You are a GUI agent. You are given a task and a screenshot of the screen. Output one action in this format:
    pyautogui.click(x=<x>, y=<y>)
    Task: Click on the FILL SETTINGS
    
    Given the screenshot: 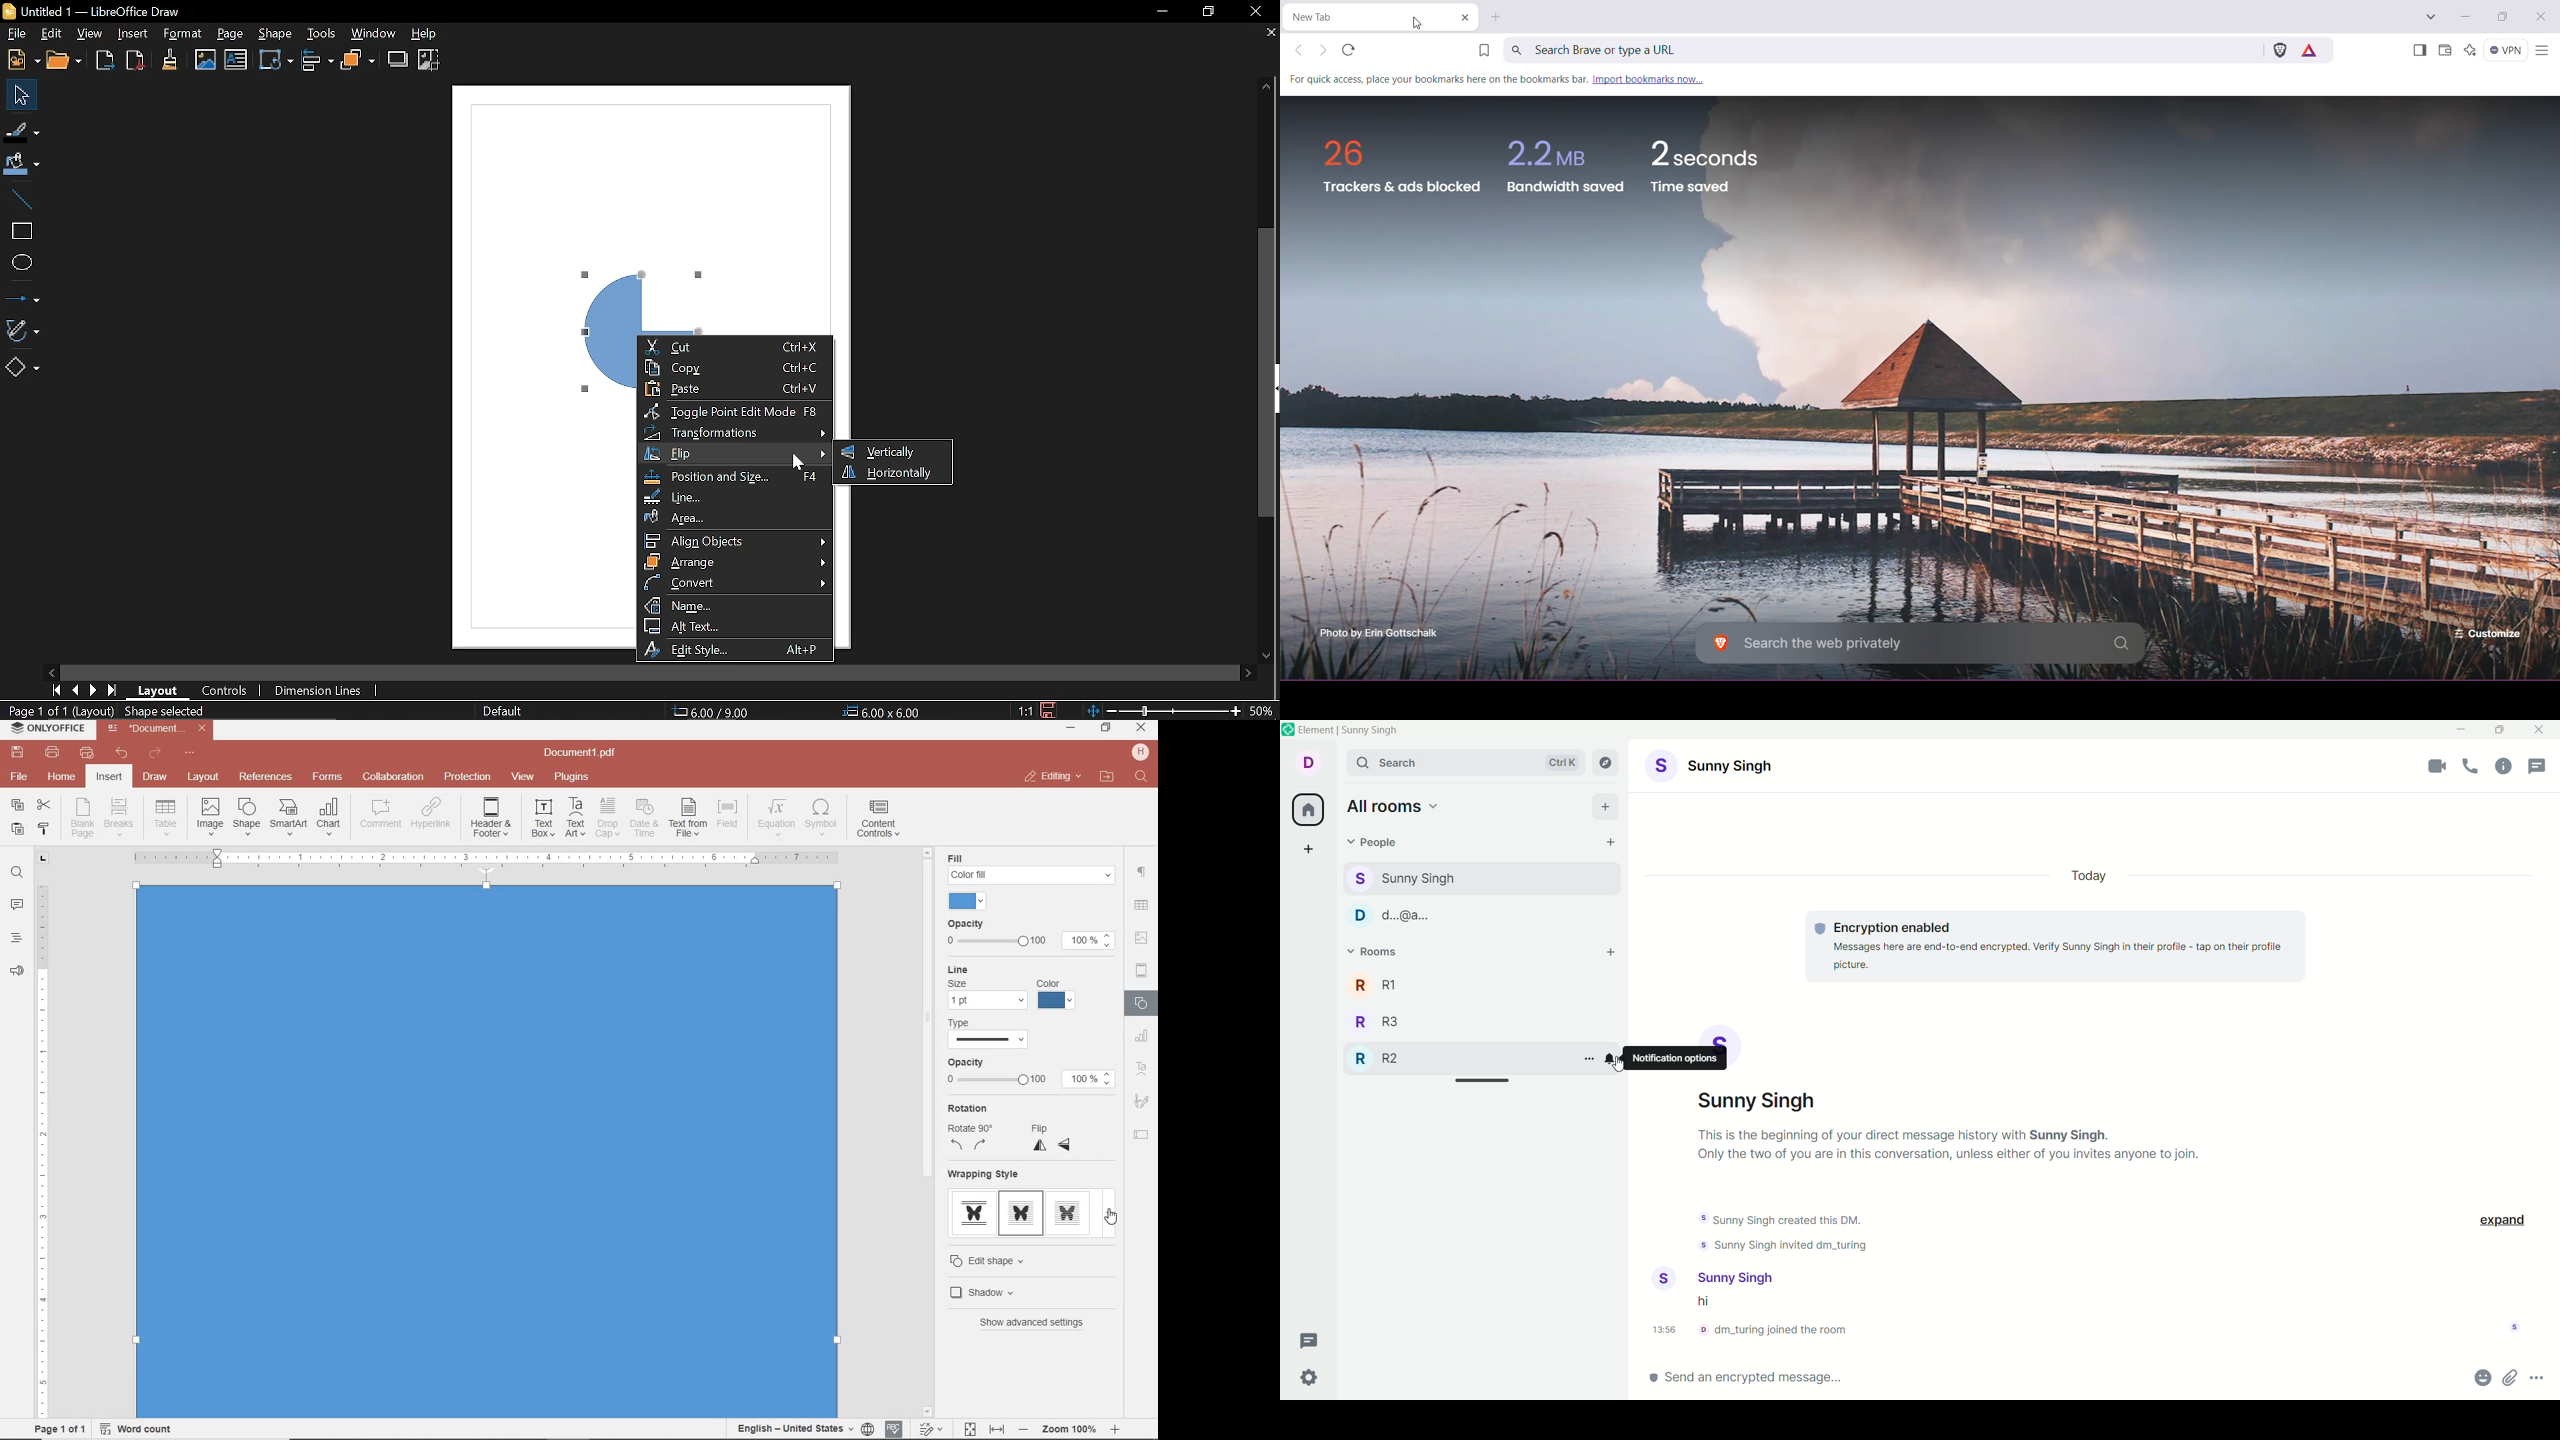 What is the action you would take?
    pyautogui.click(x=1027, y=879)
    